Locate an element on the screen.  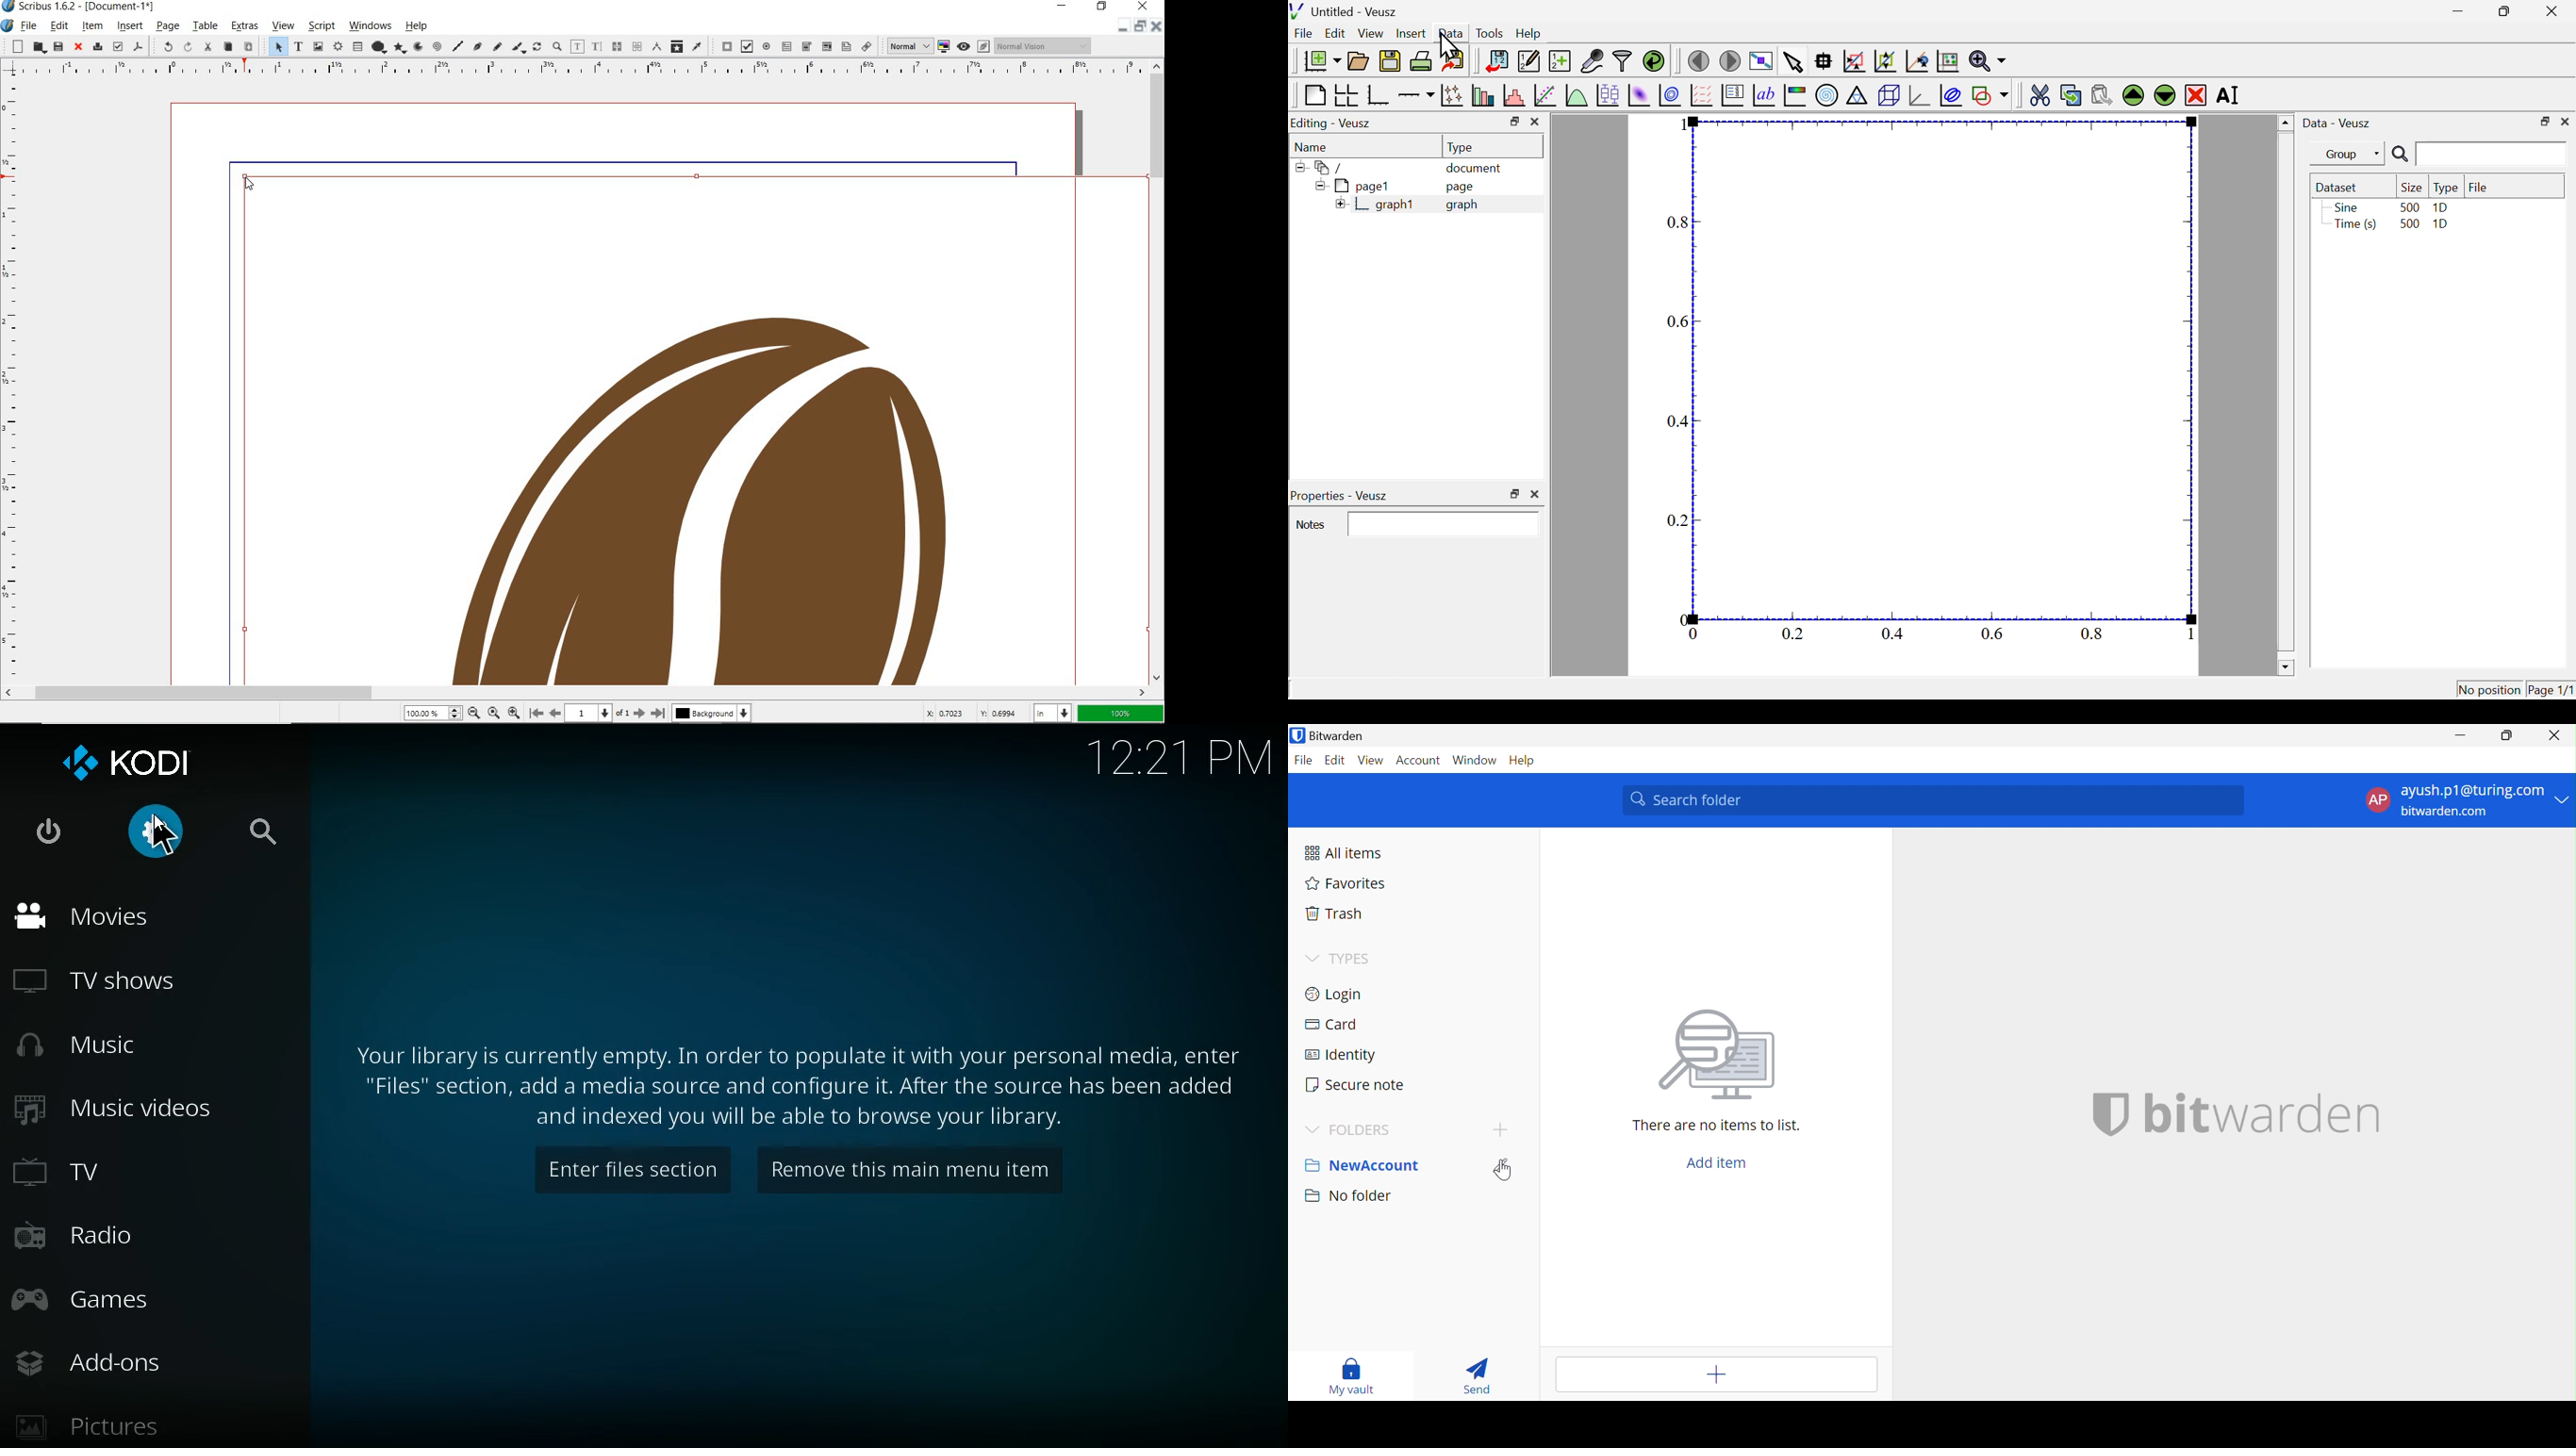
save as pdf is located at coordinates (136, 48).